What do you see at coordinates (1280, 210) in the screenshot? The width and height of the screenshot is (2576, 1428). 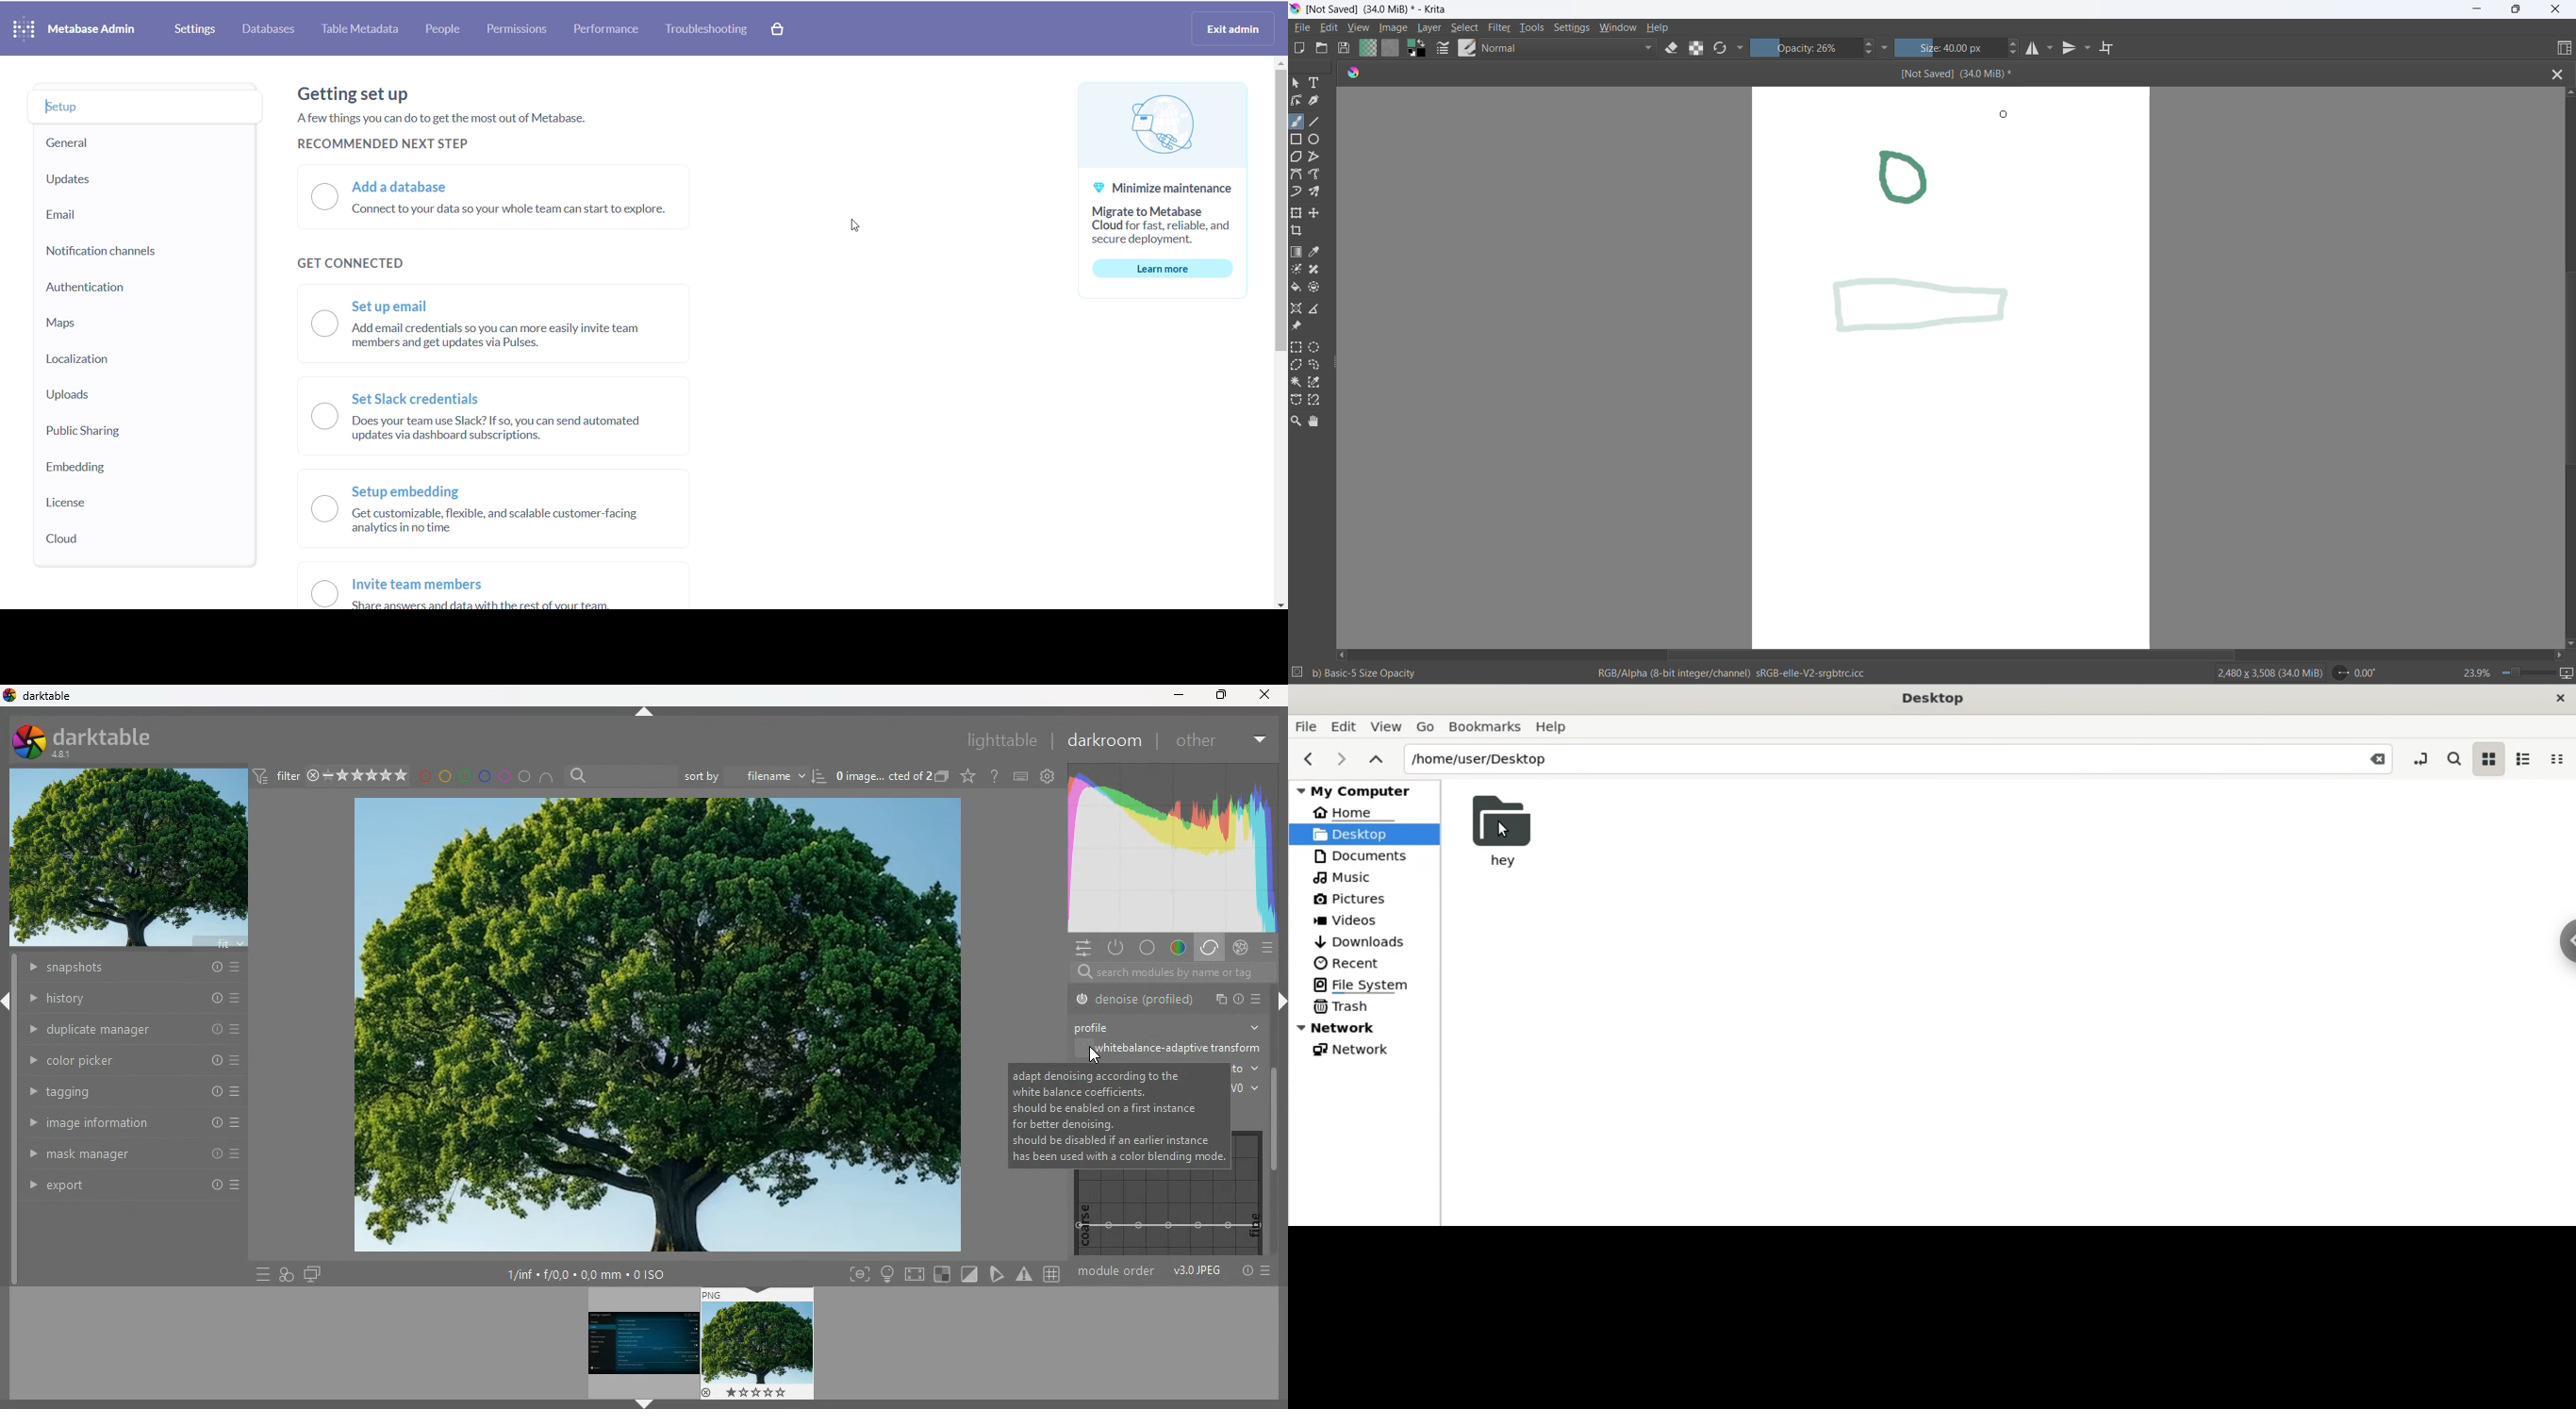 I see `scrollbar` at bounding box center [1280, 210].